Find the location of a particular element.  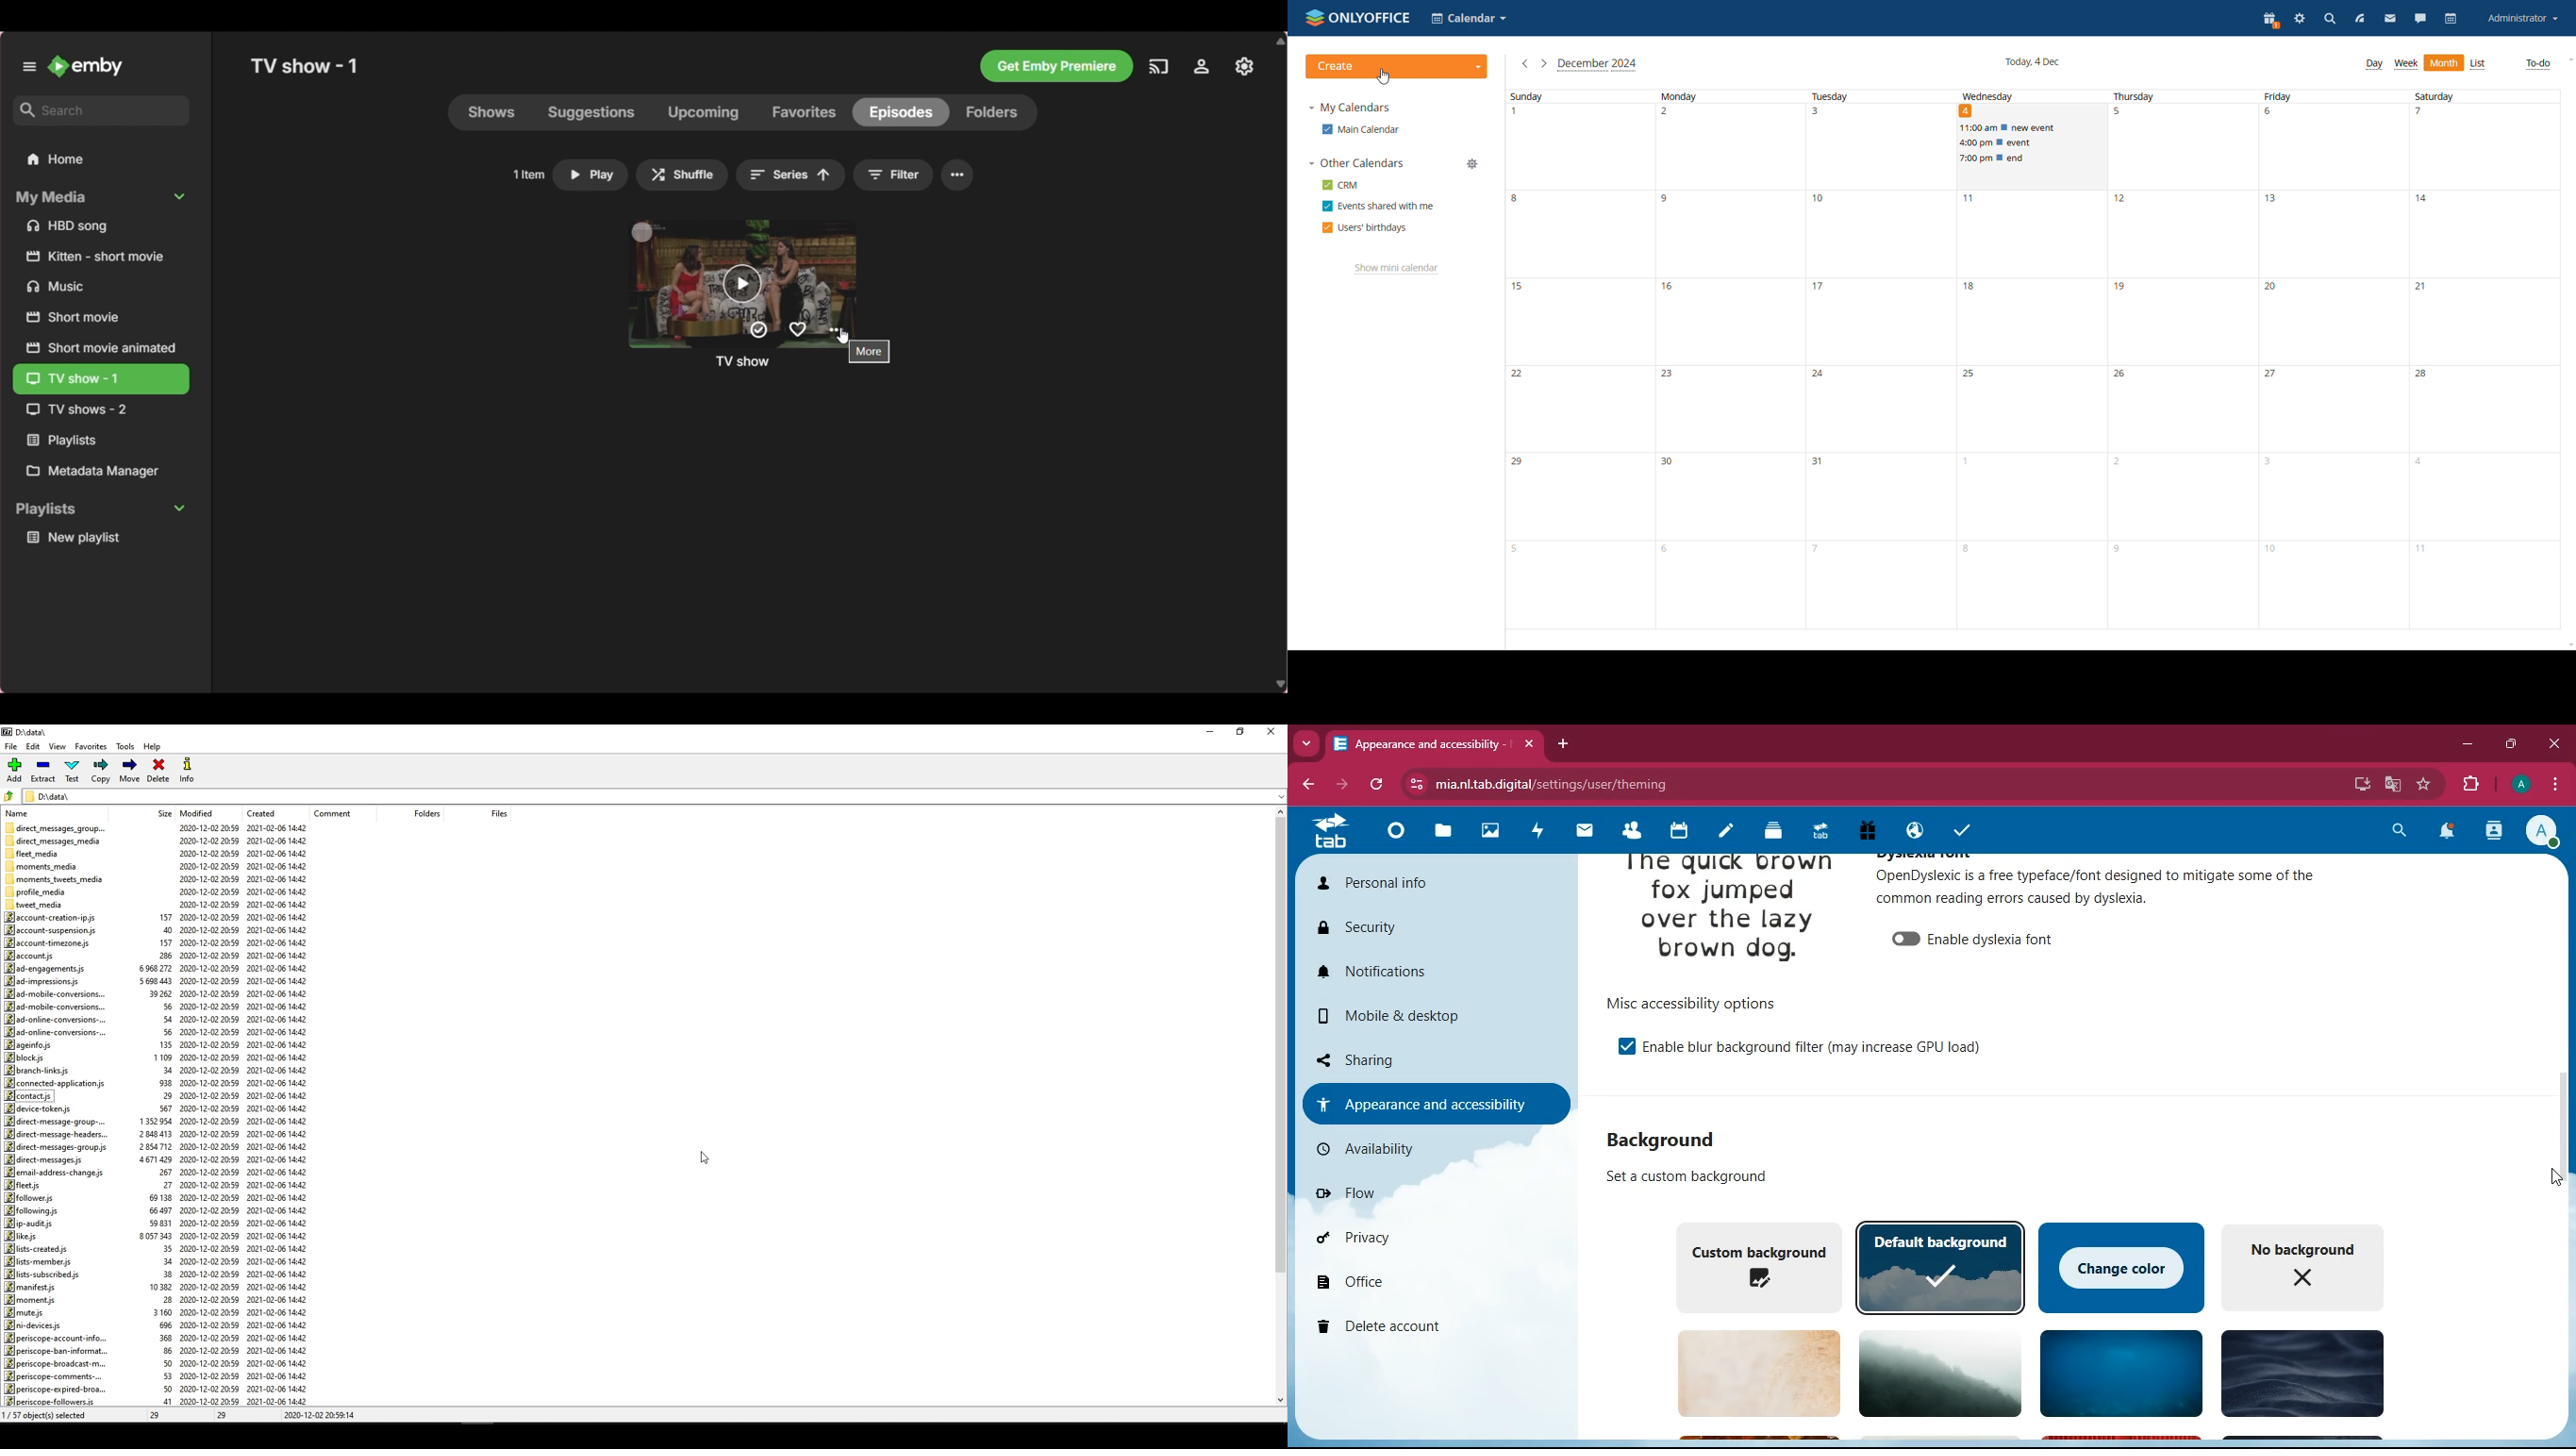

2020-12-02 20:59:14 is located at coordinates (323, 1414).